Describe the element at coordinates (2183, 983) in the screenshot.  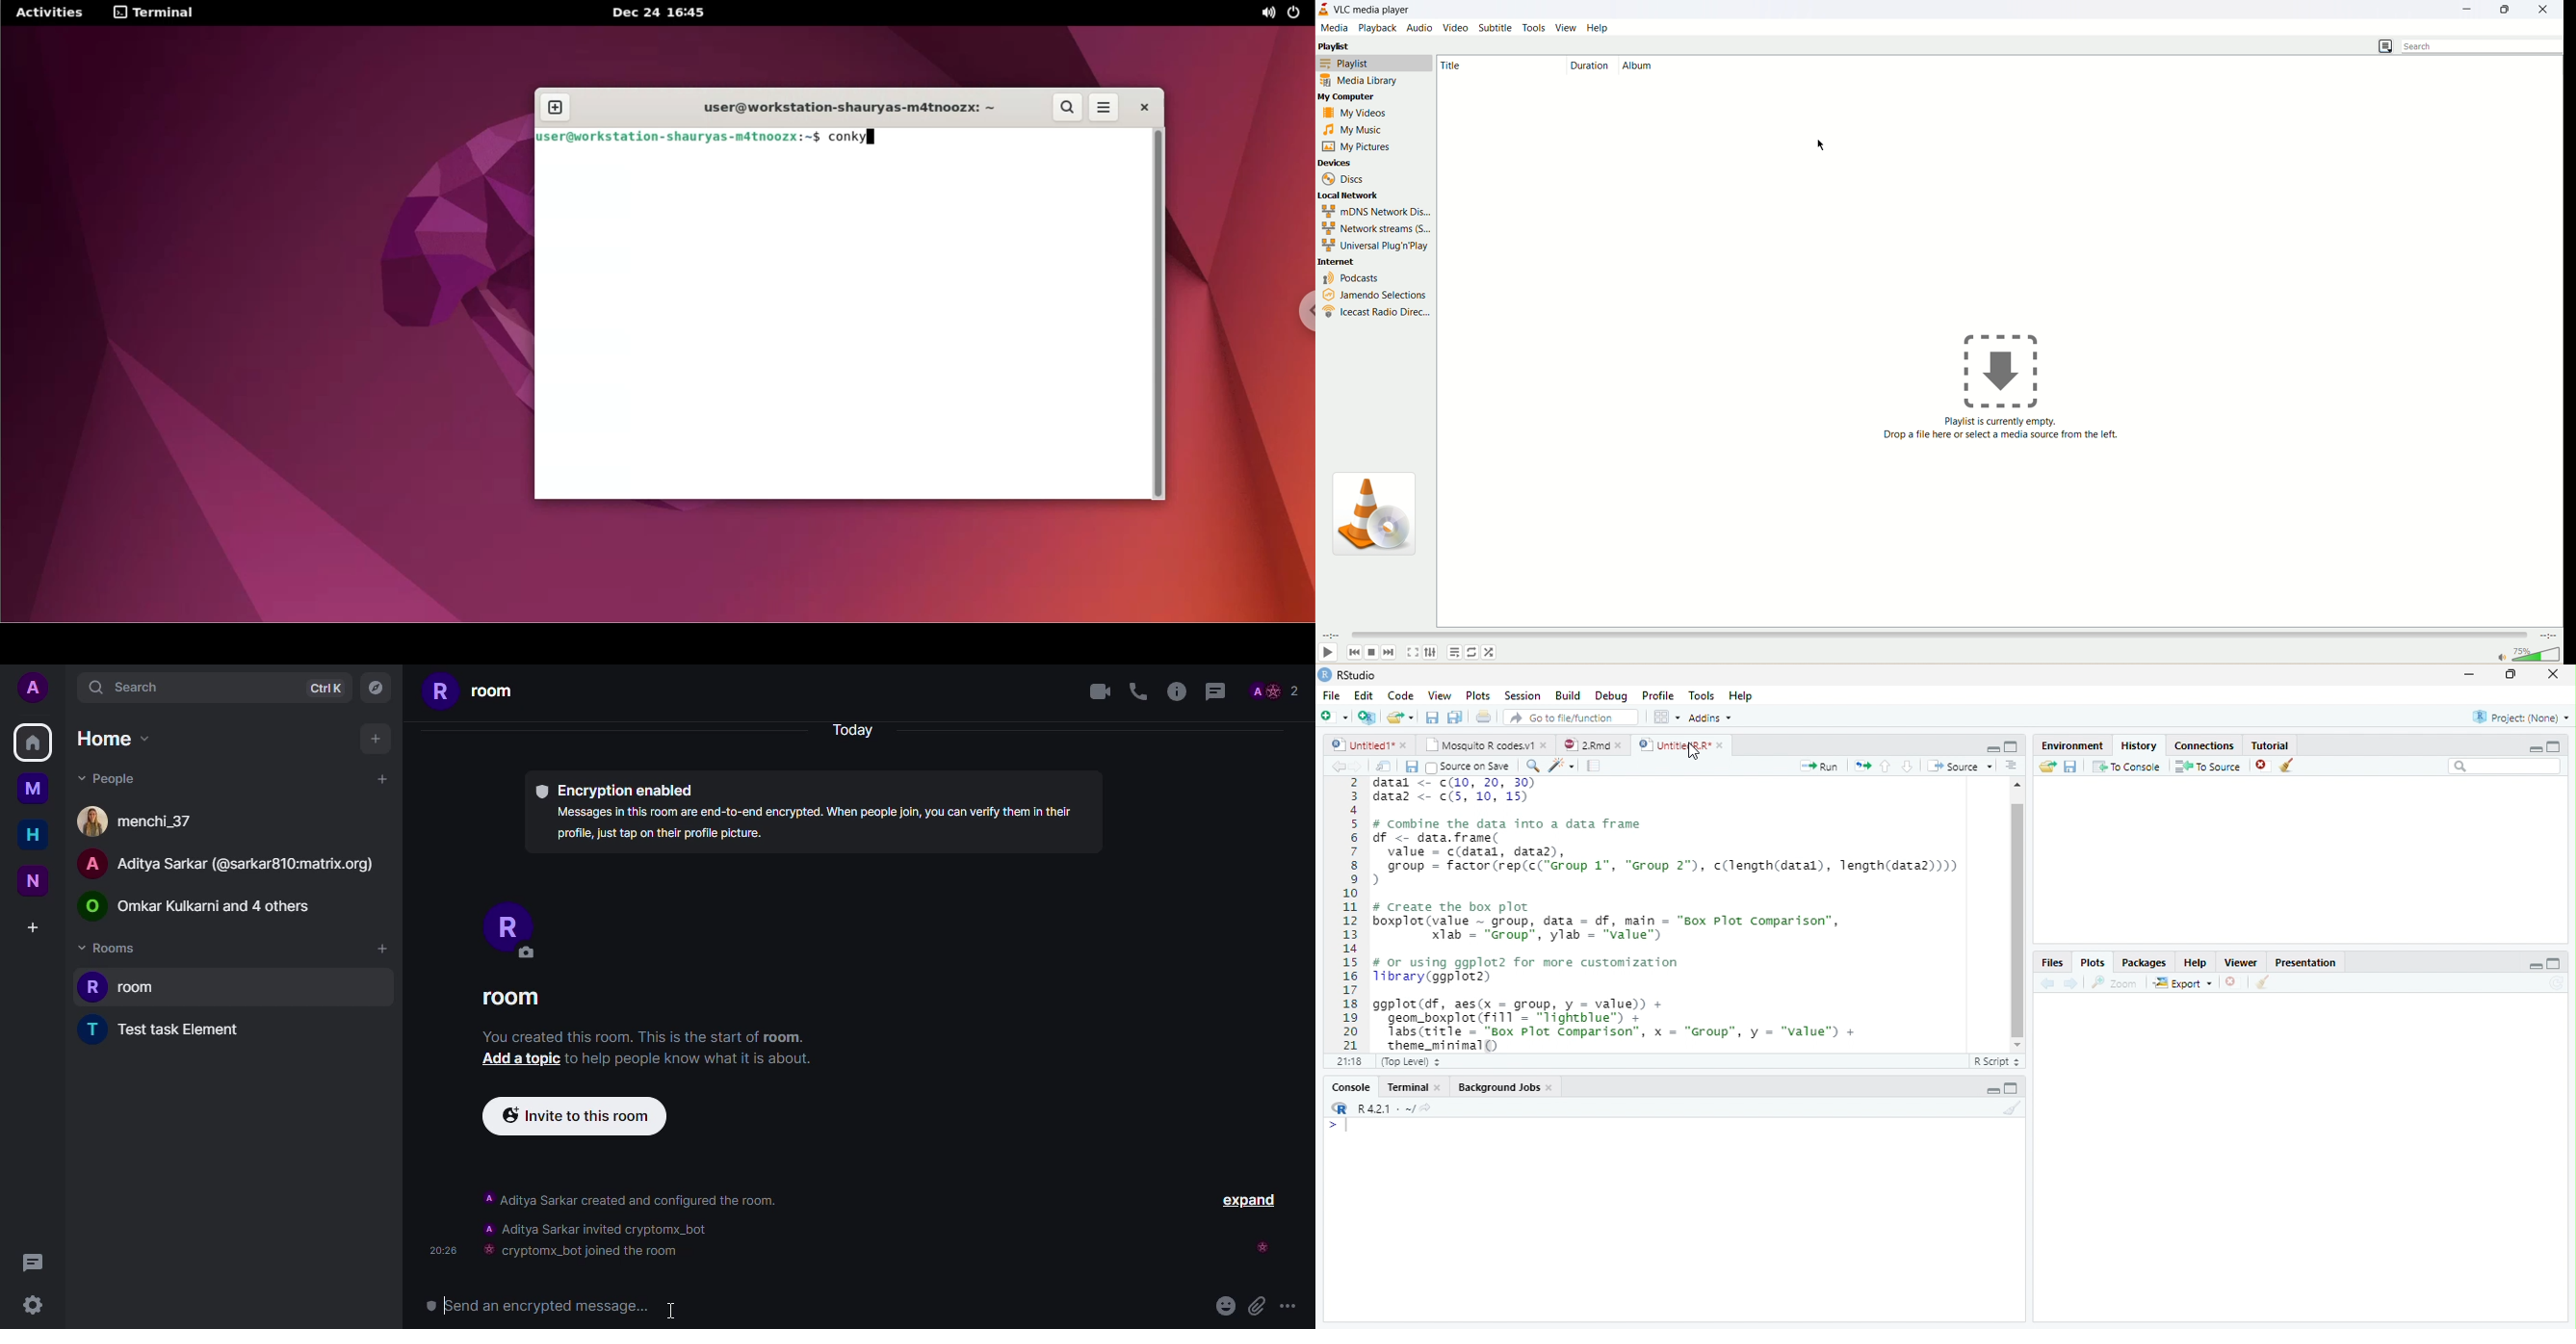
I see `Export` at that location.